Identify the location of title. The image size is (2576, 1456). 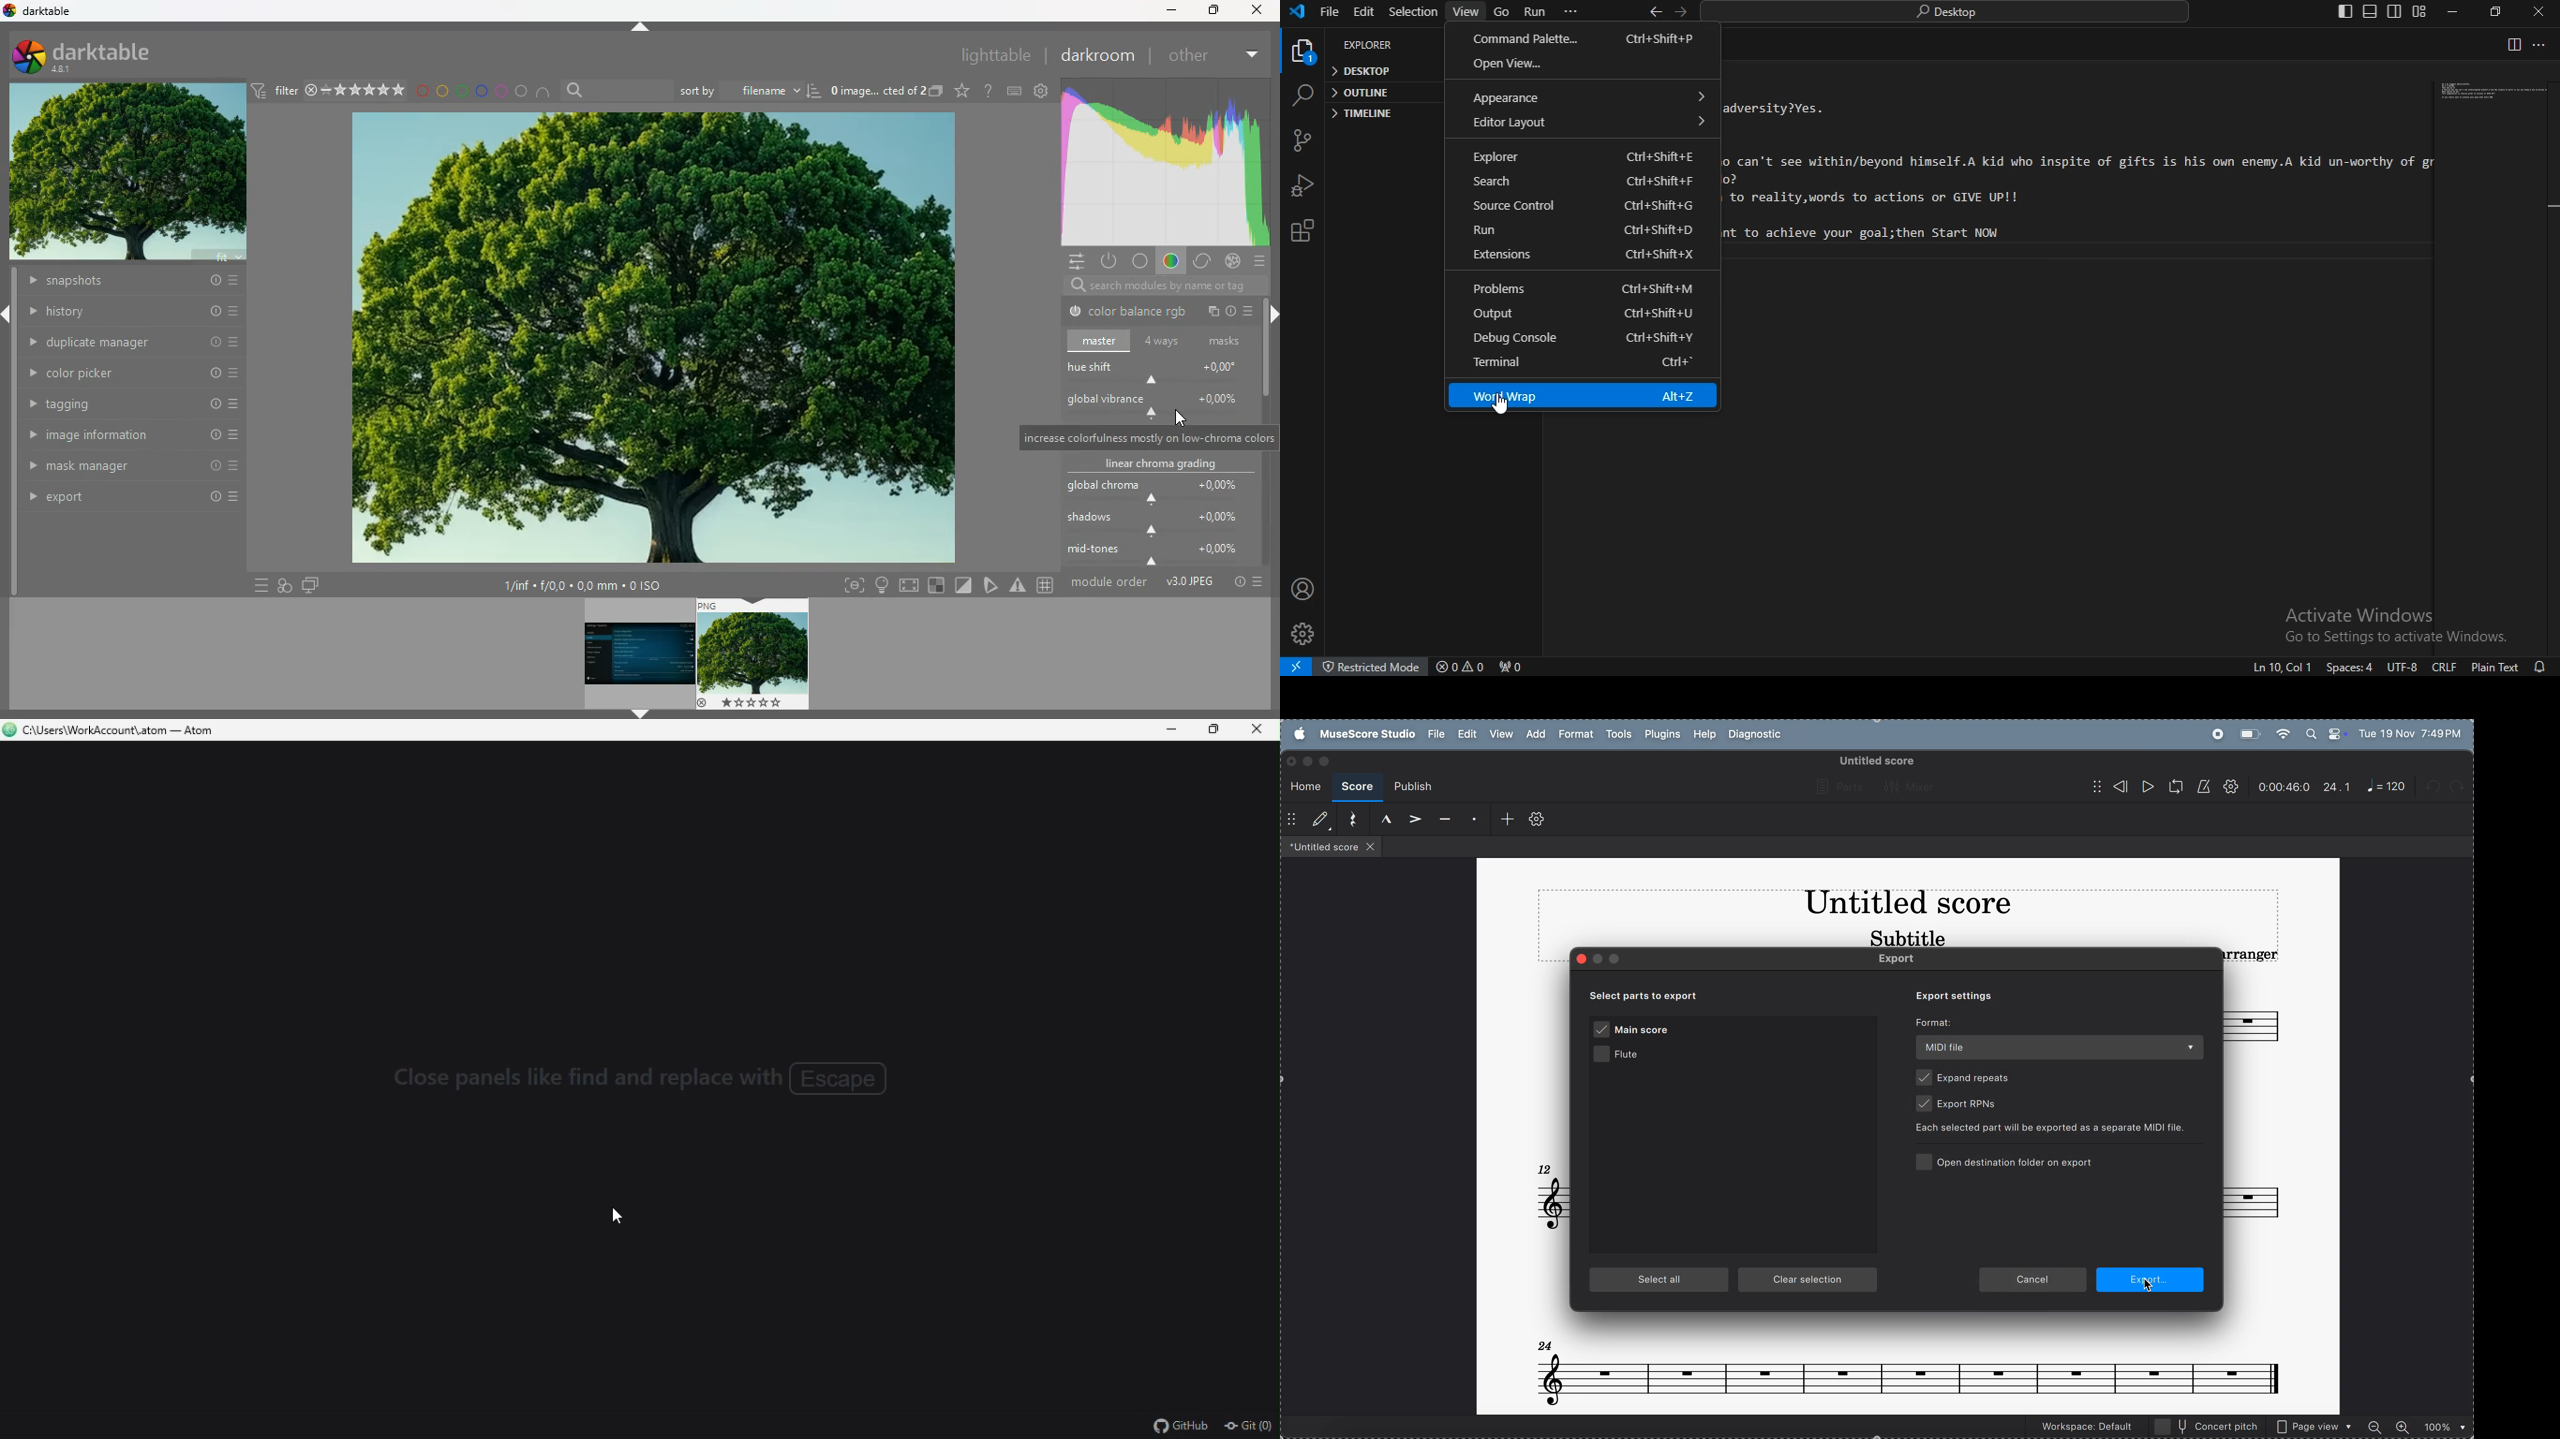
(1907, 905).